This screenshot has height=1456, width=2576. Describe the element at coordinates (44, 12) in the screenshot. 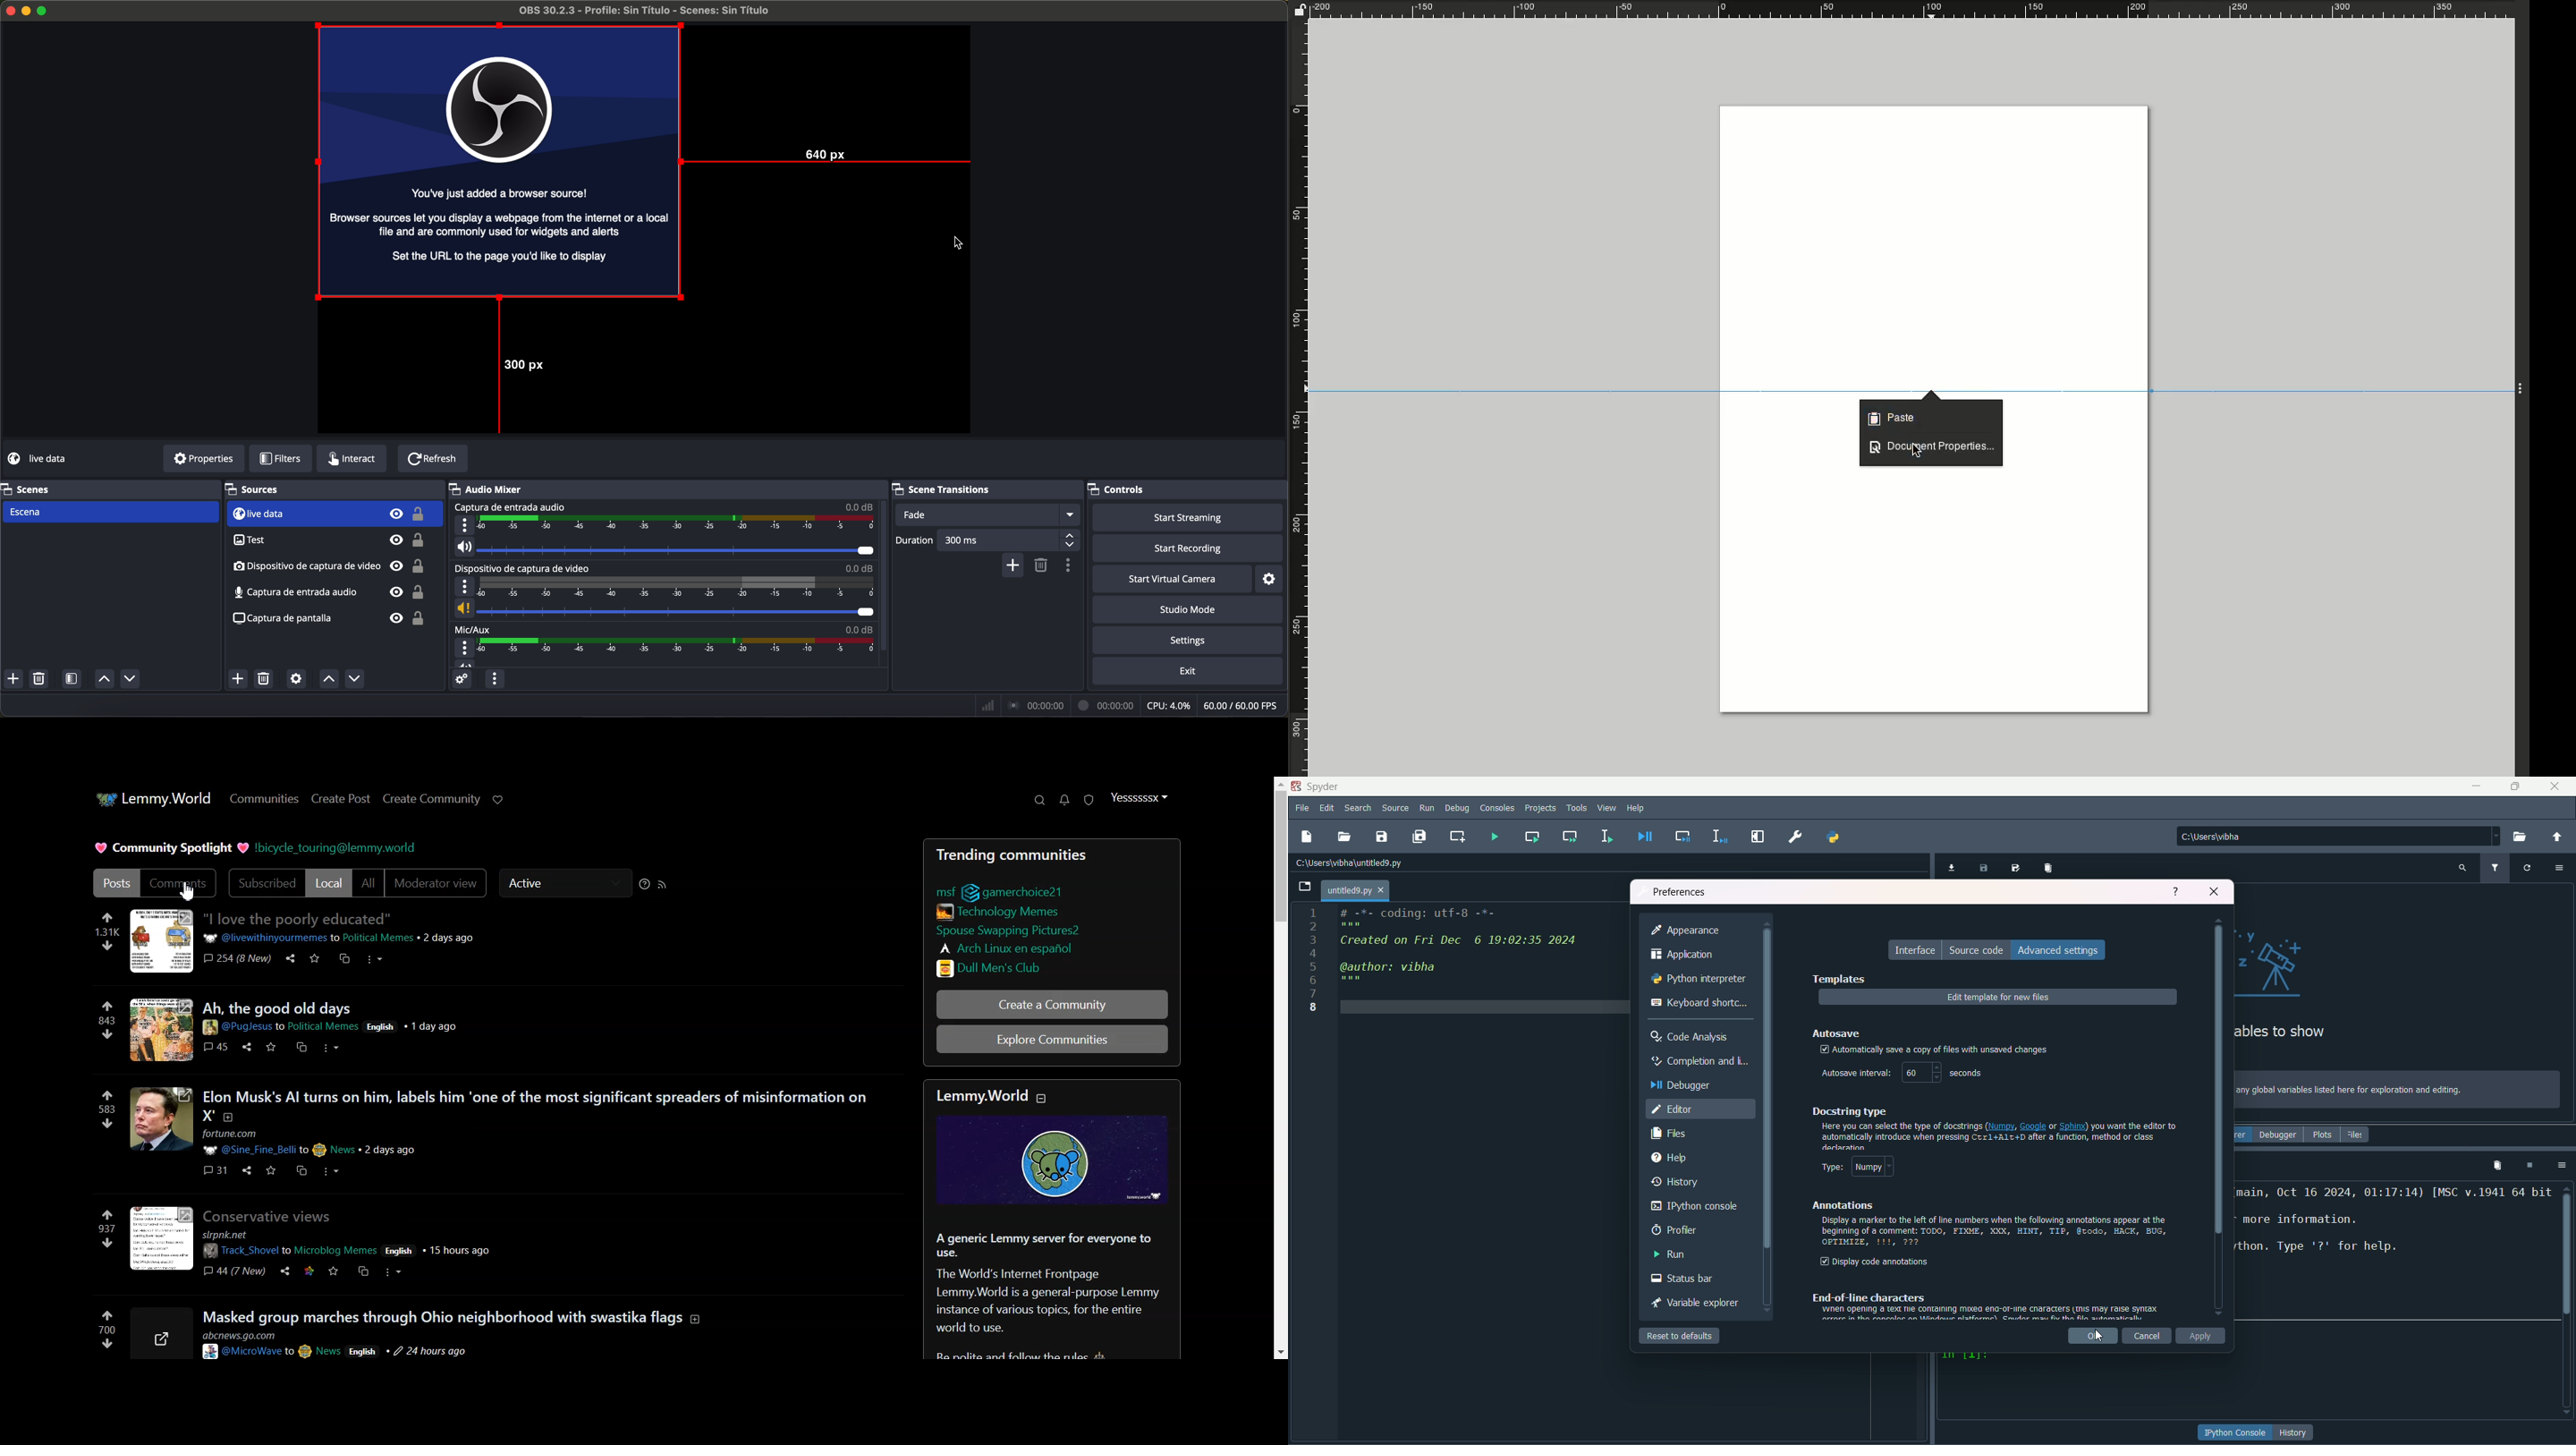

I see `maximize program` at that location.